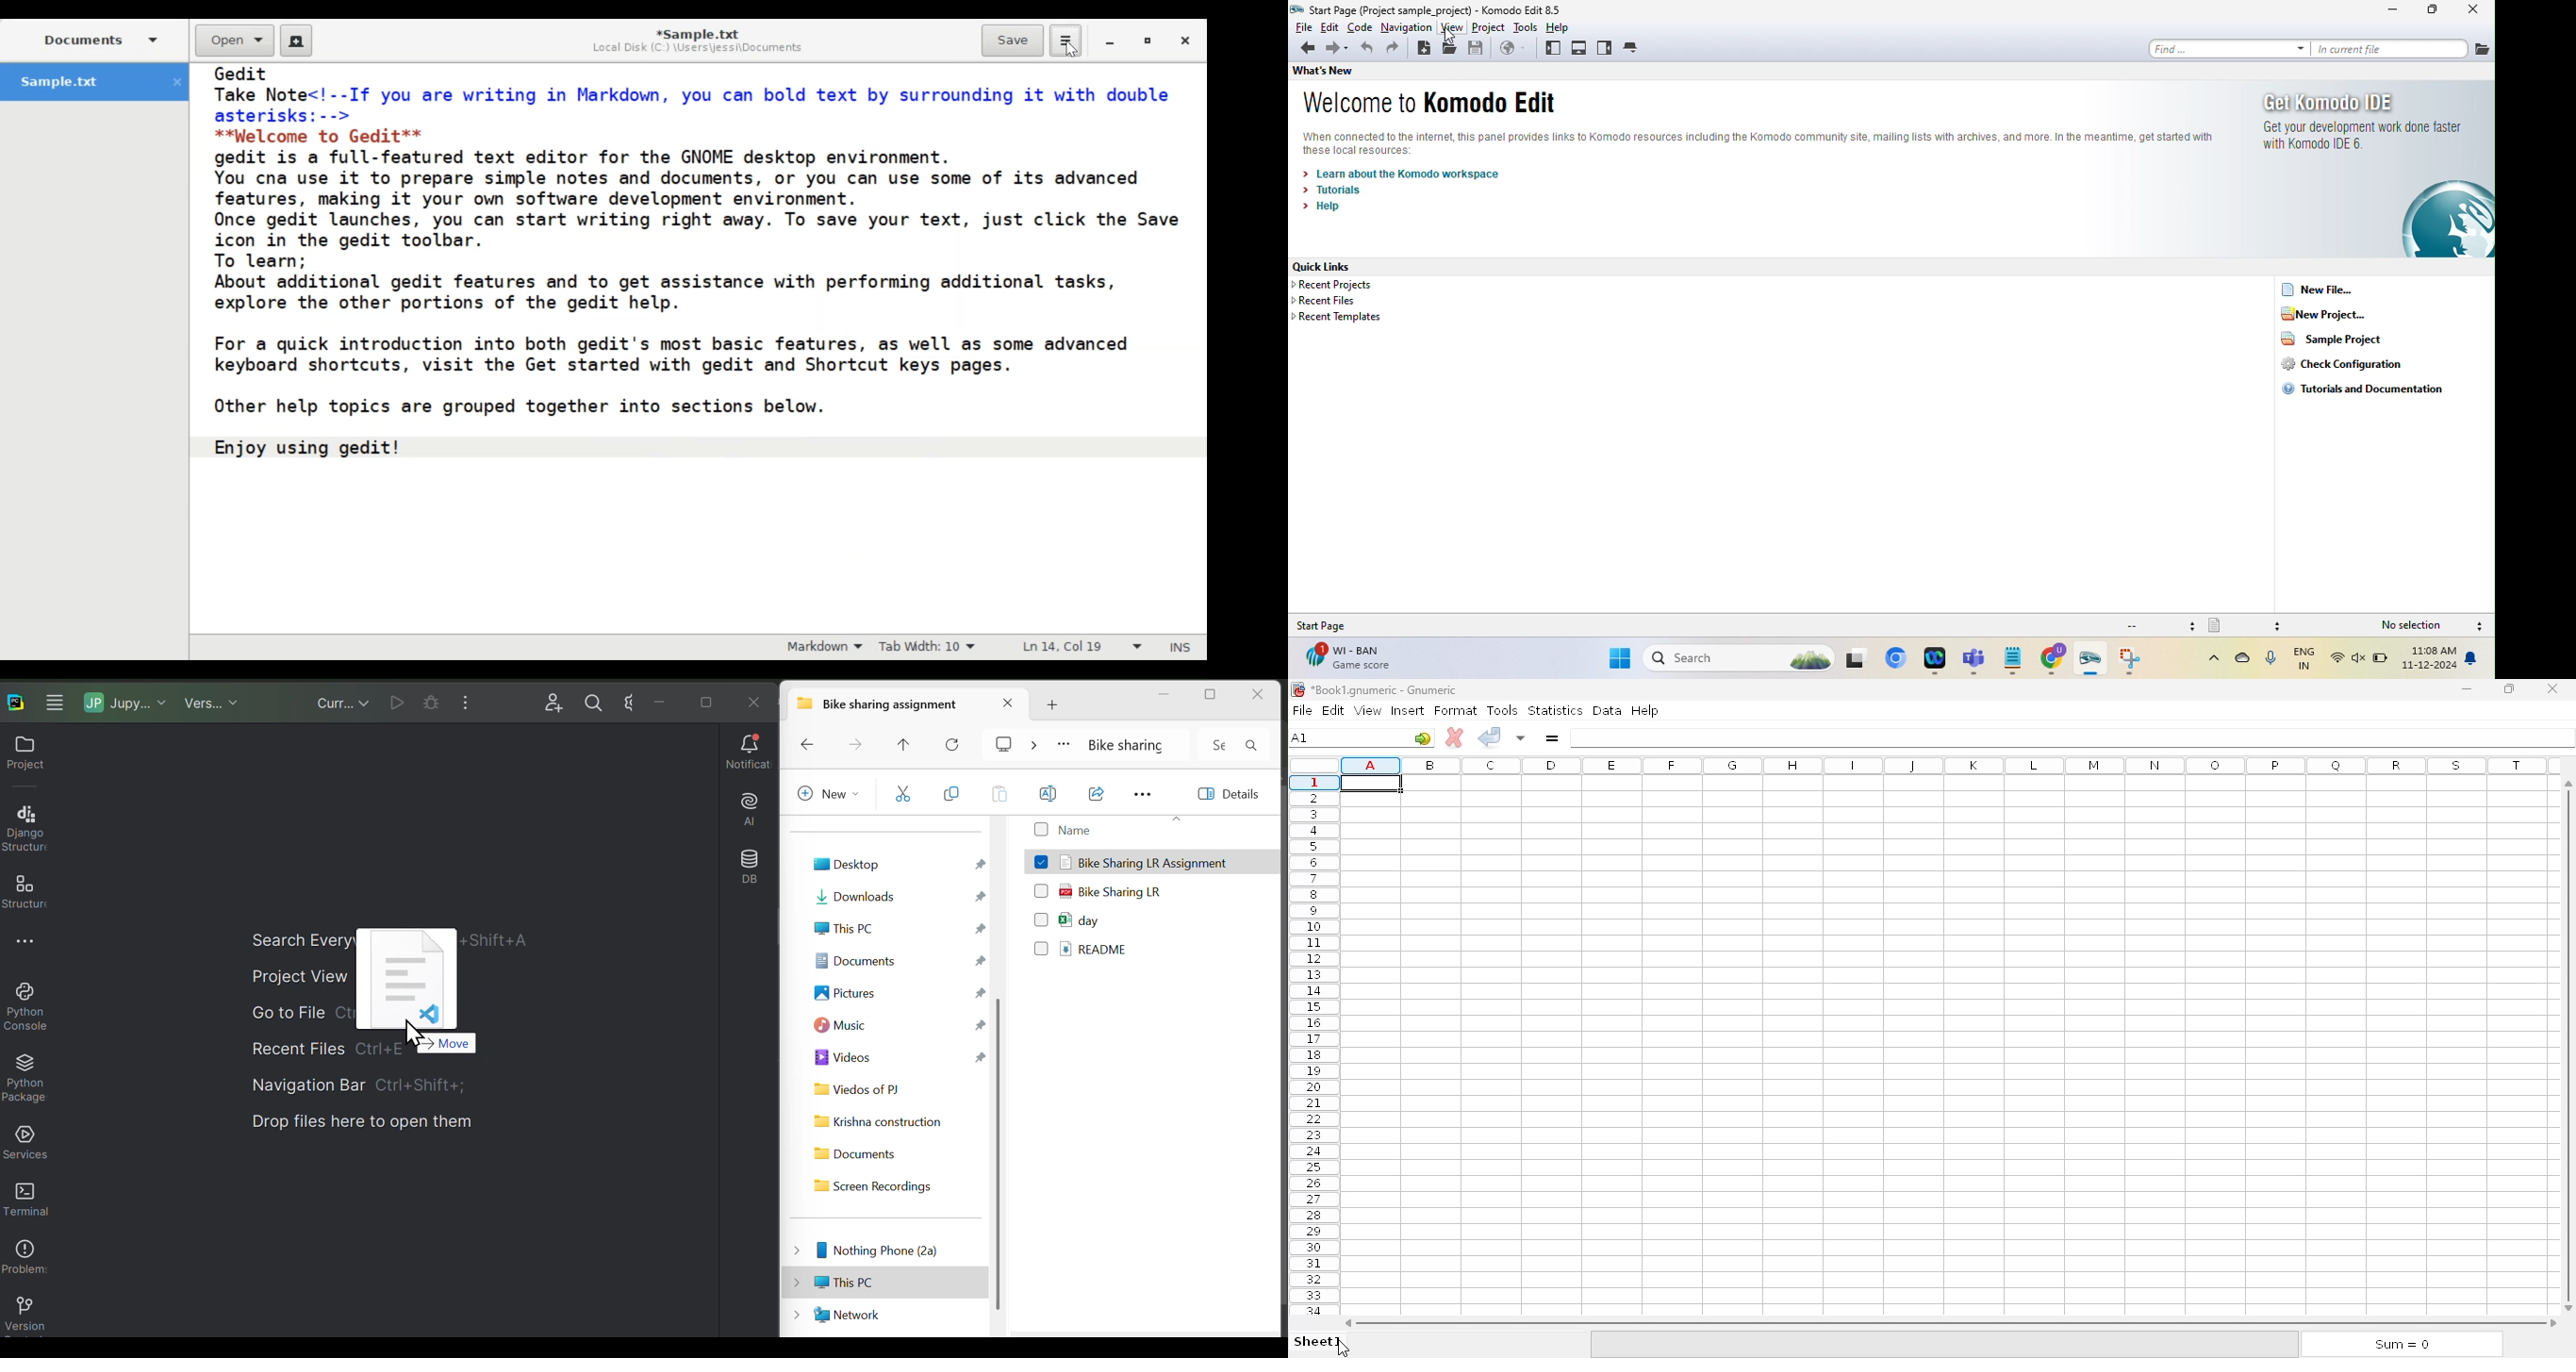 The image size is (2576, 1372). I want to click on apps on taskbar, so click(1938, 660).